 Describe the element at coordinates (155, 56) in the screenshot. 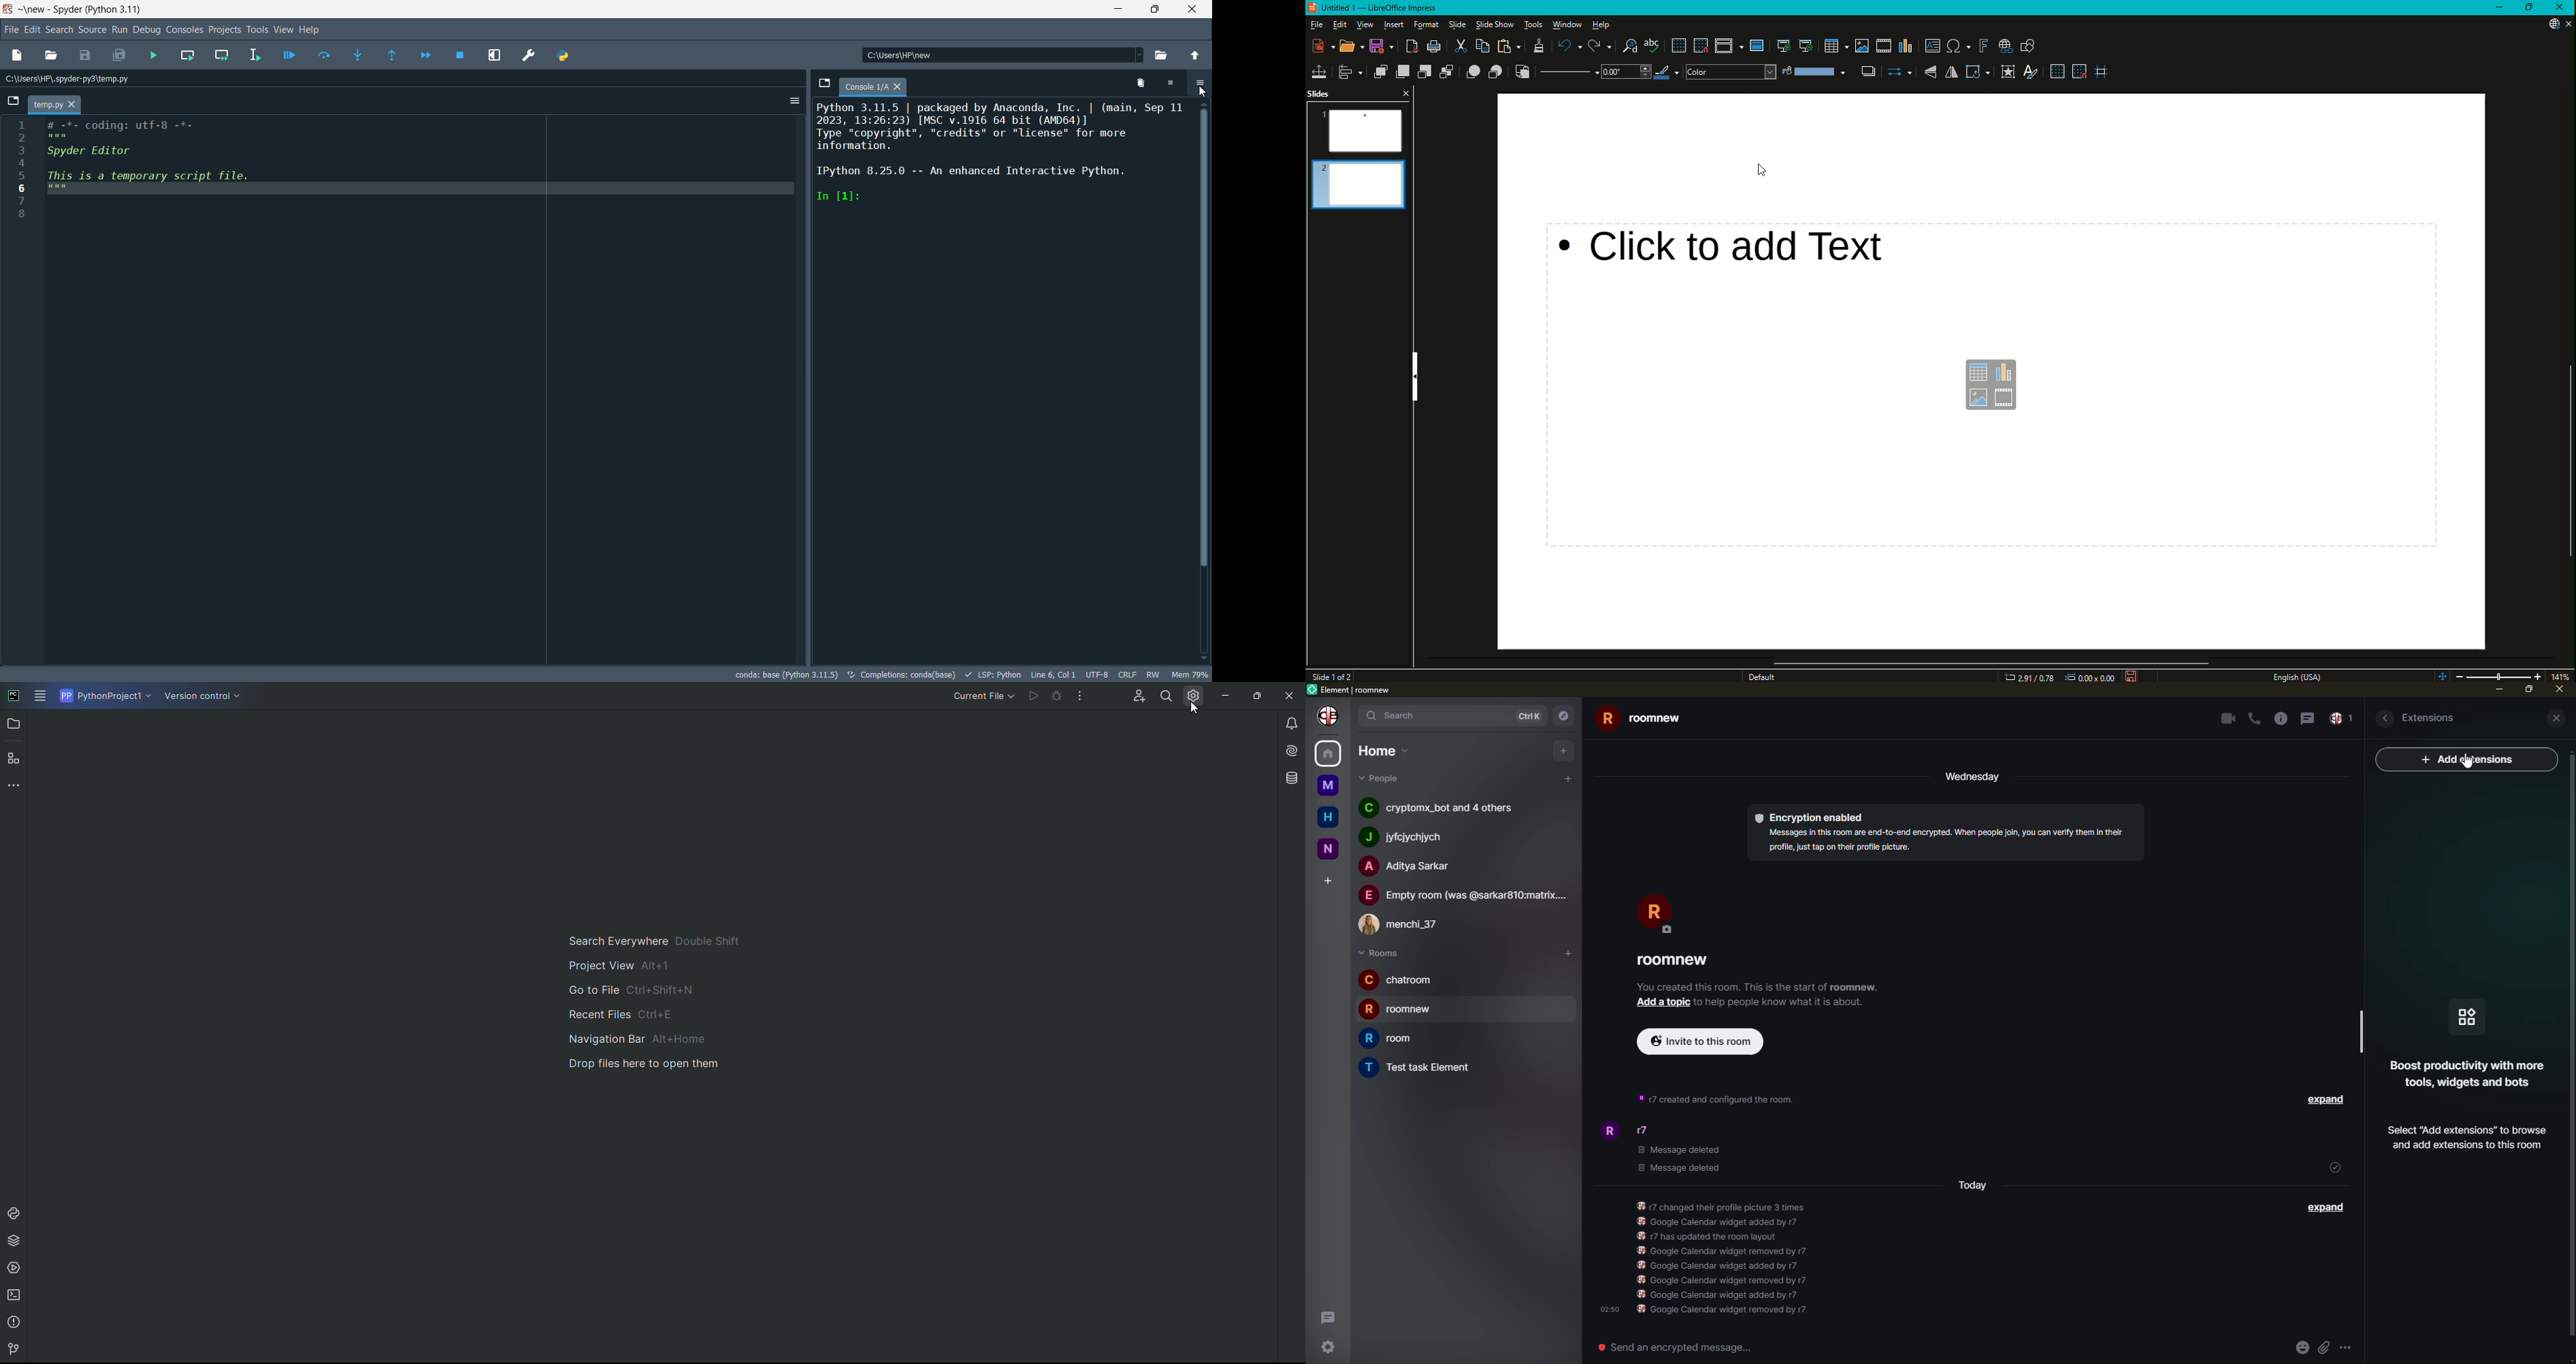

I see `run file` at that location.